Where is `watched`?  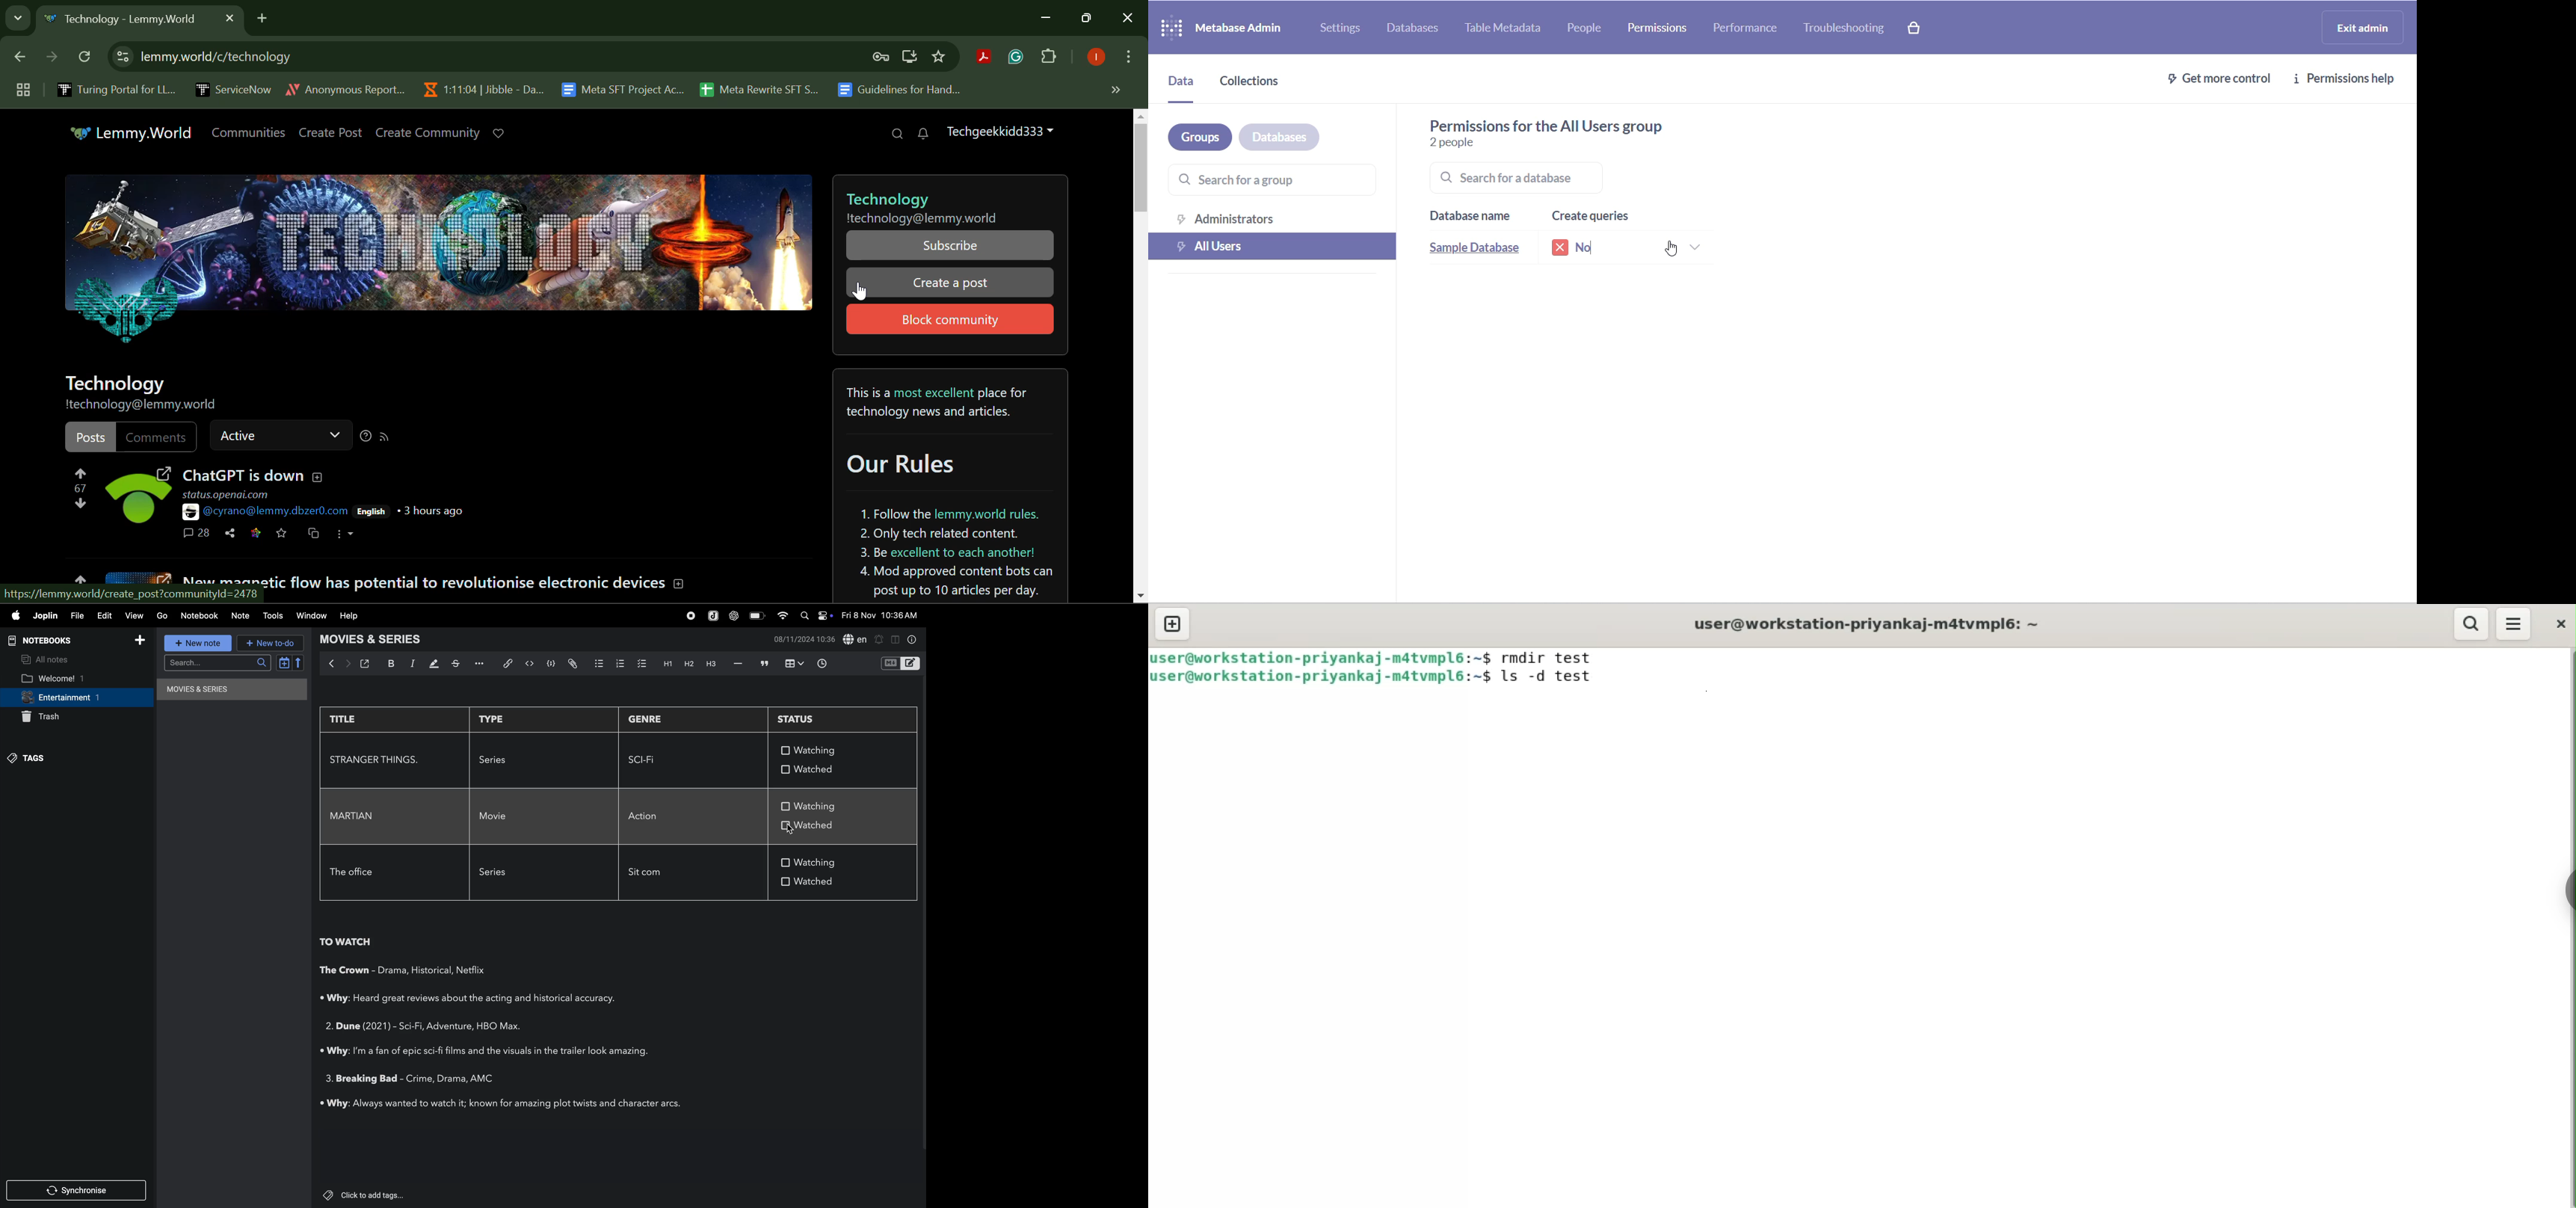 watched is located at coordinates (820, 769).